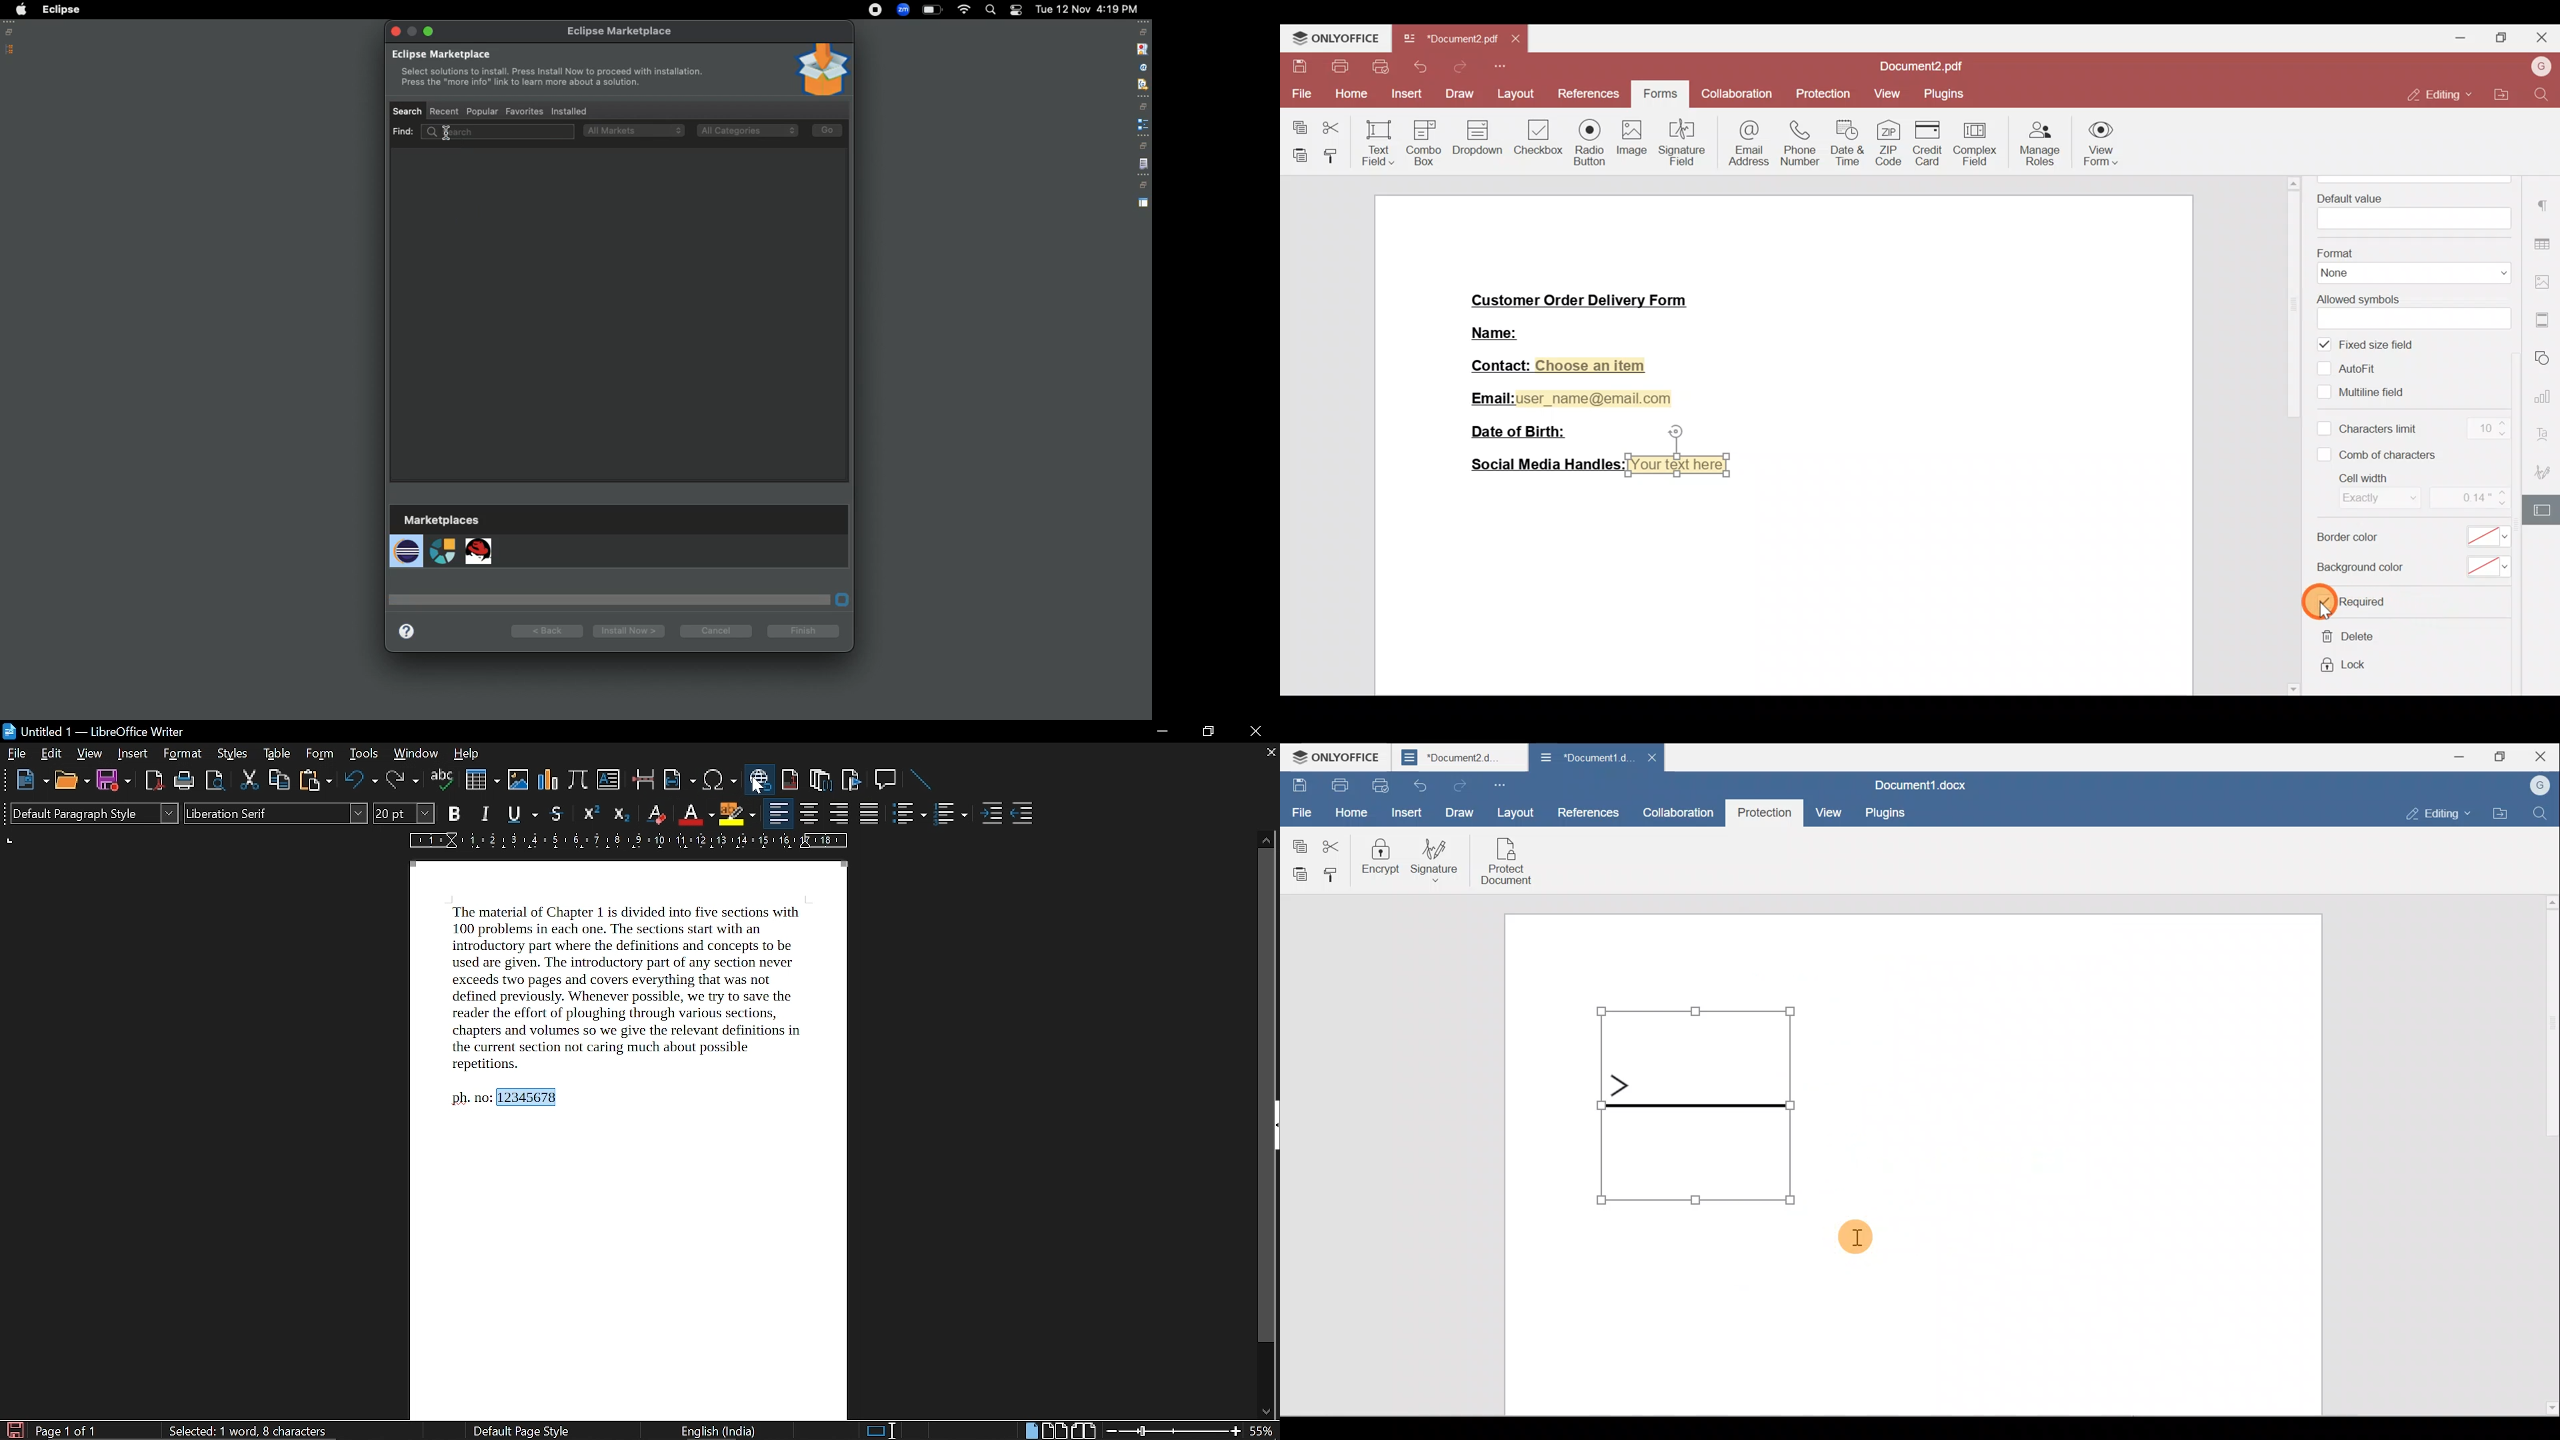 The image size is (2576, 1456). I want to click on Layout, so click(1513, 810).